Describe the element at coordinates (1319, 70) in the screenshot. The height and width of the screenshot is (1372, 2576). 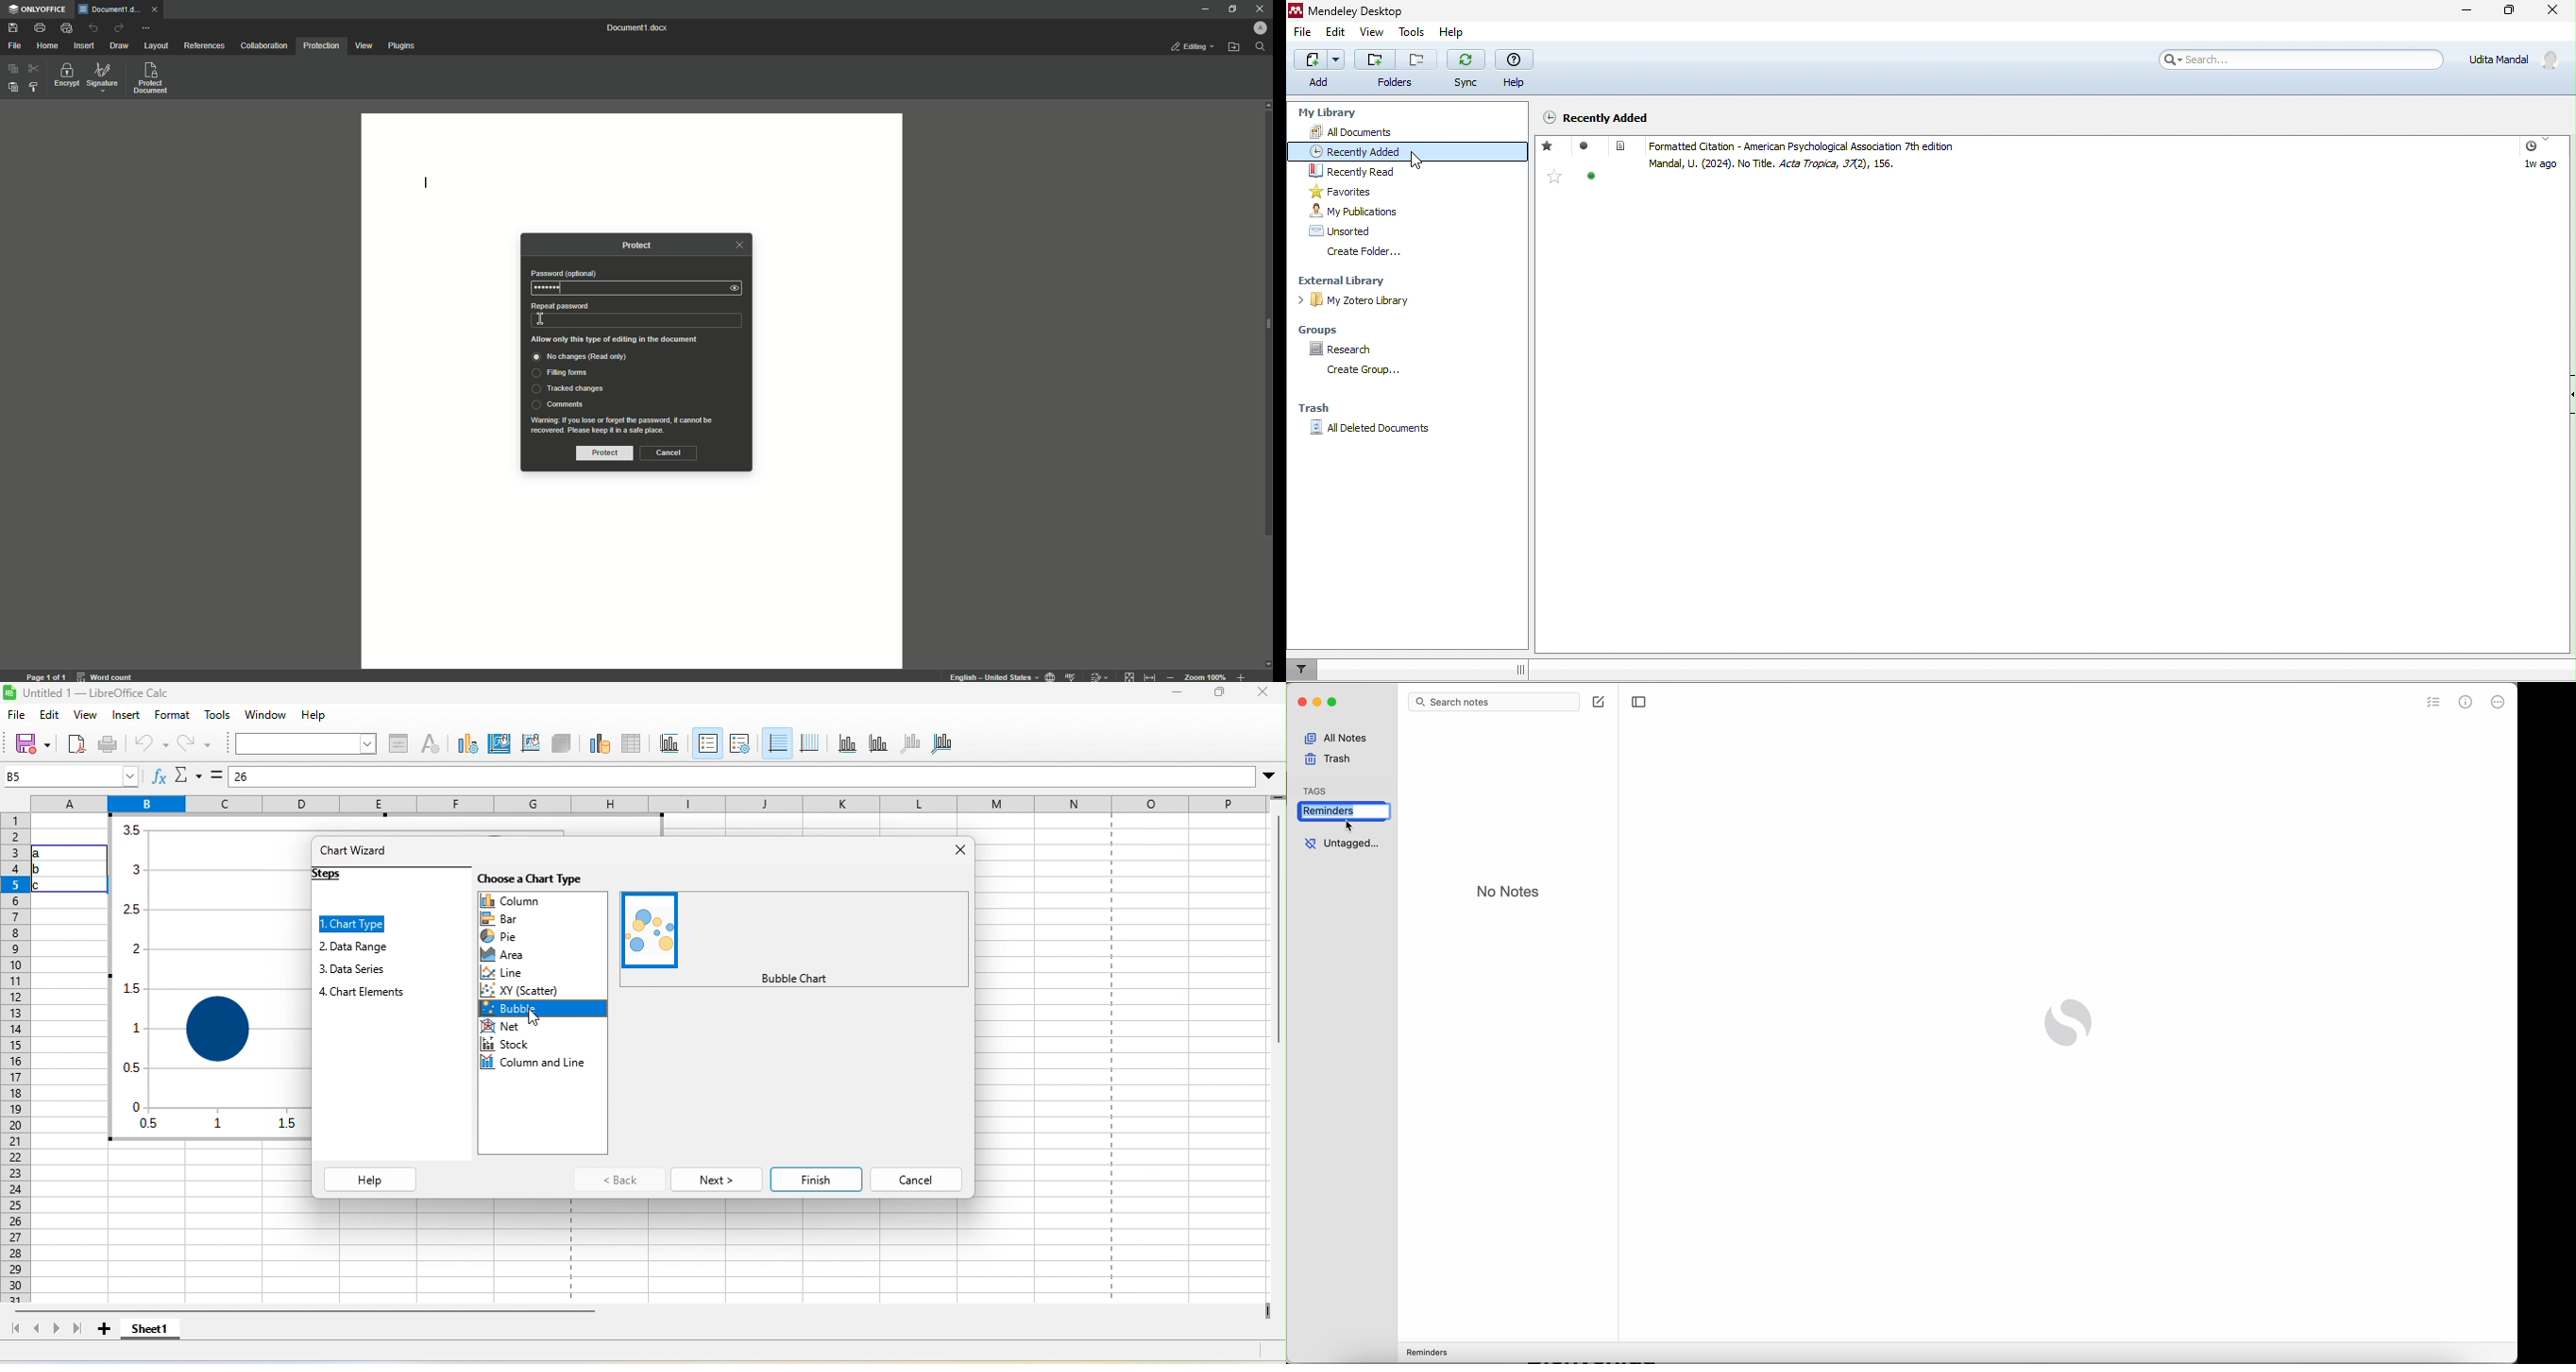
I see `add` at that location.